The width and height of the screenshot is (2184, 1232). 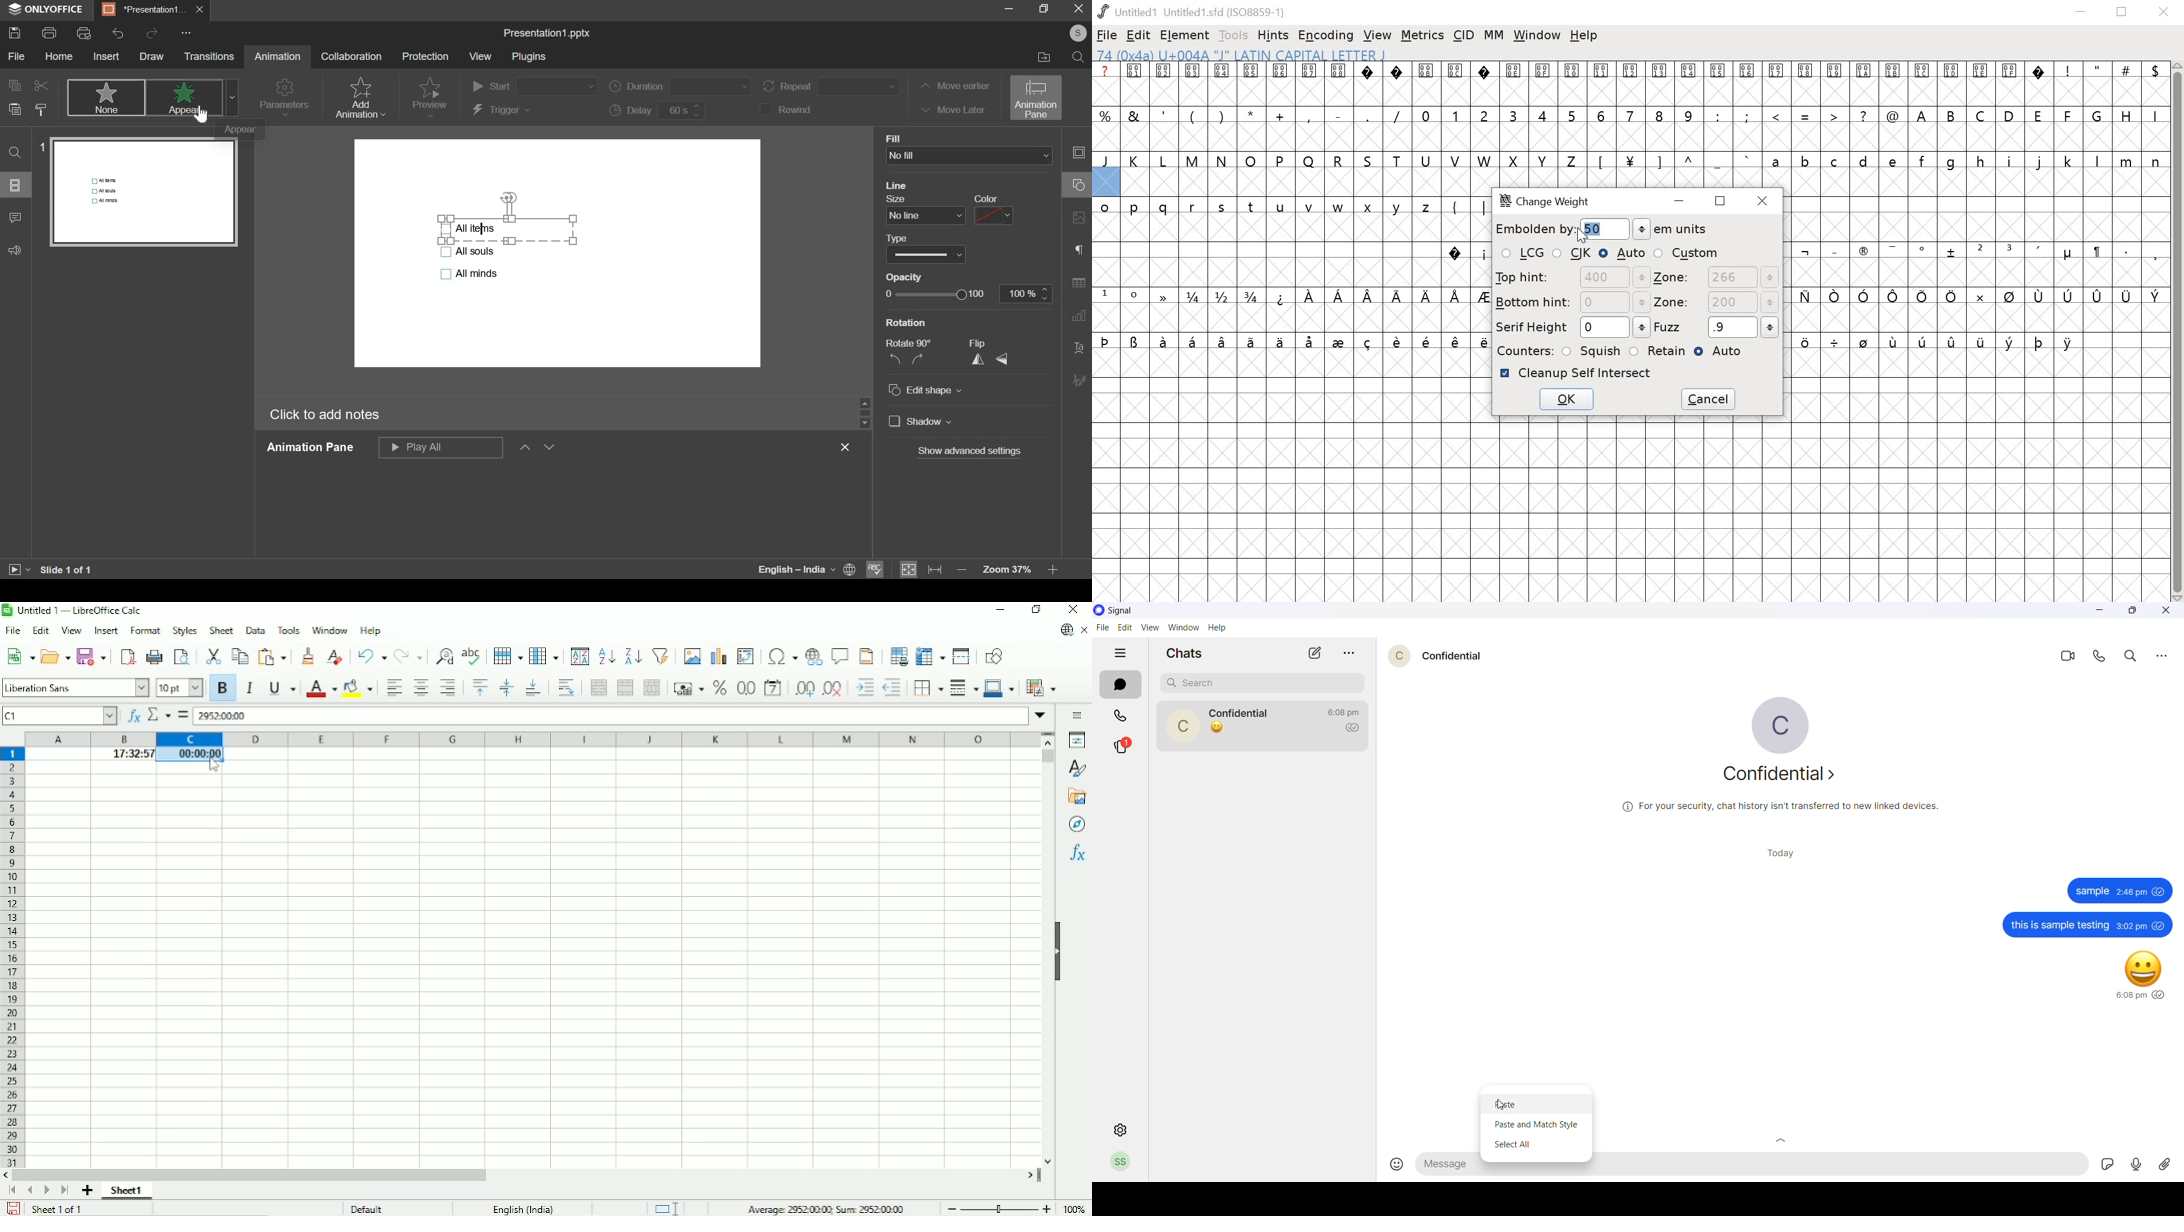 What do you see at coordinates (371, 656) in the screenshot?
I see `Undo` at bounding box center [371, 656].